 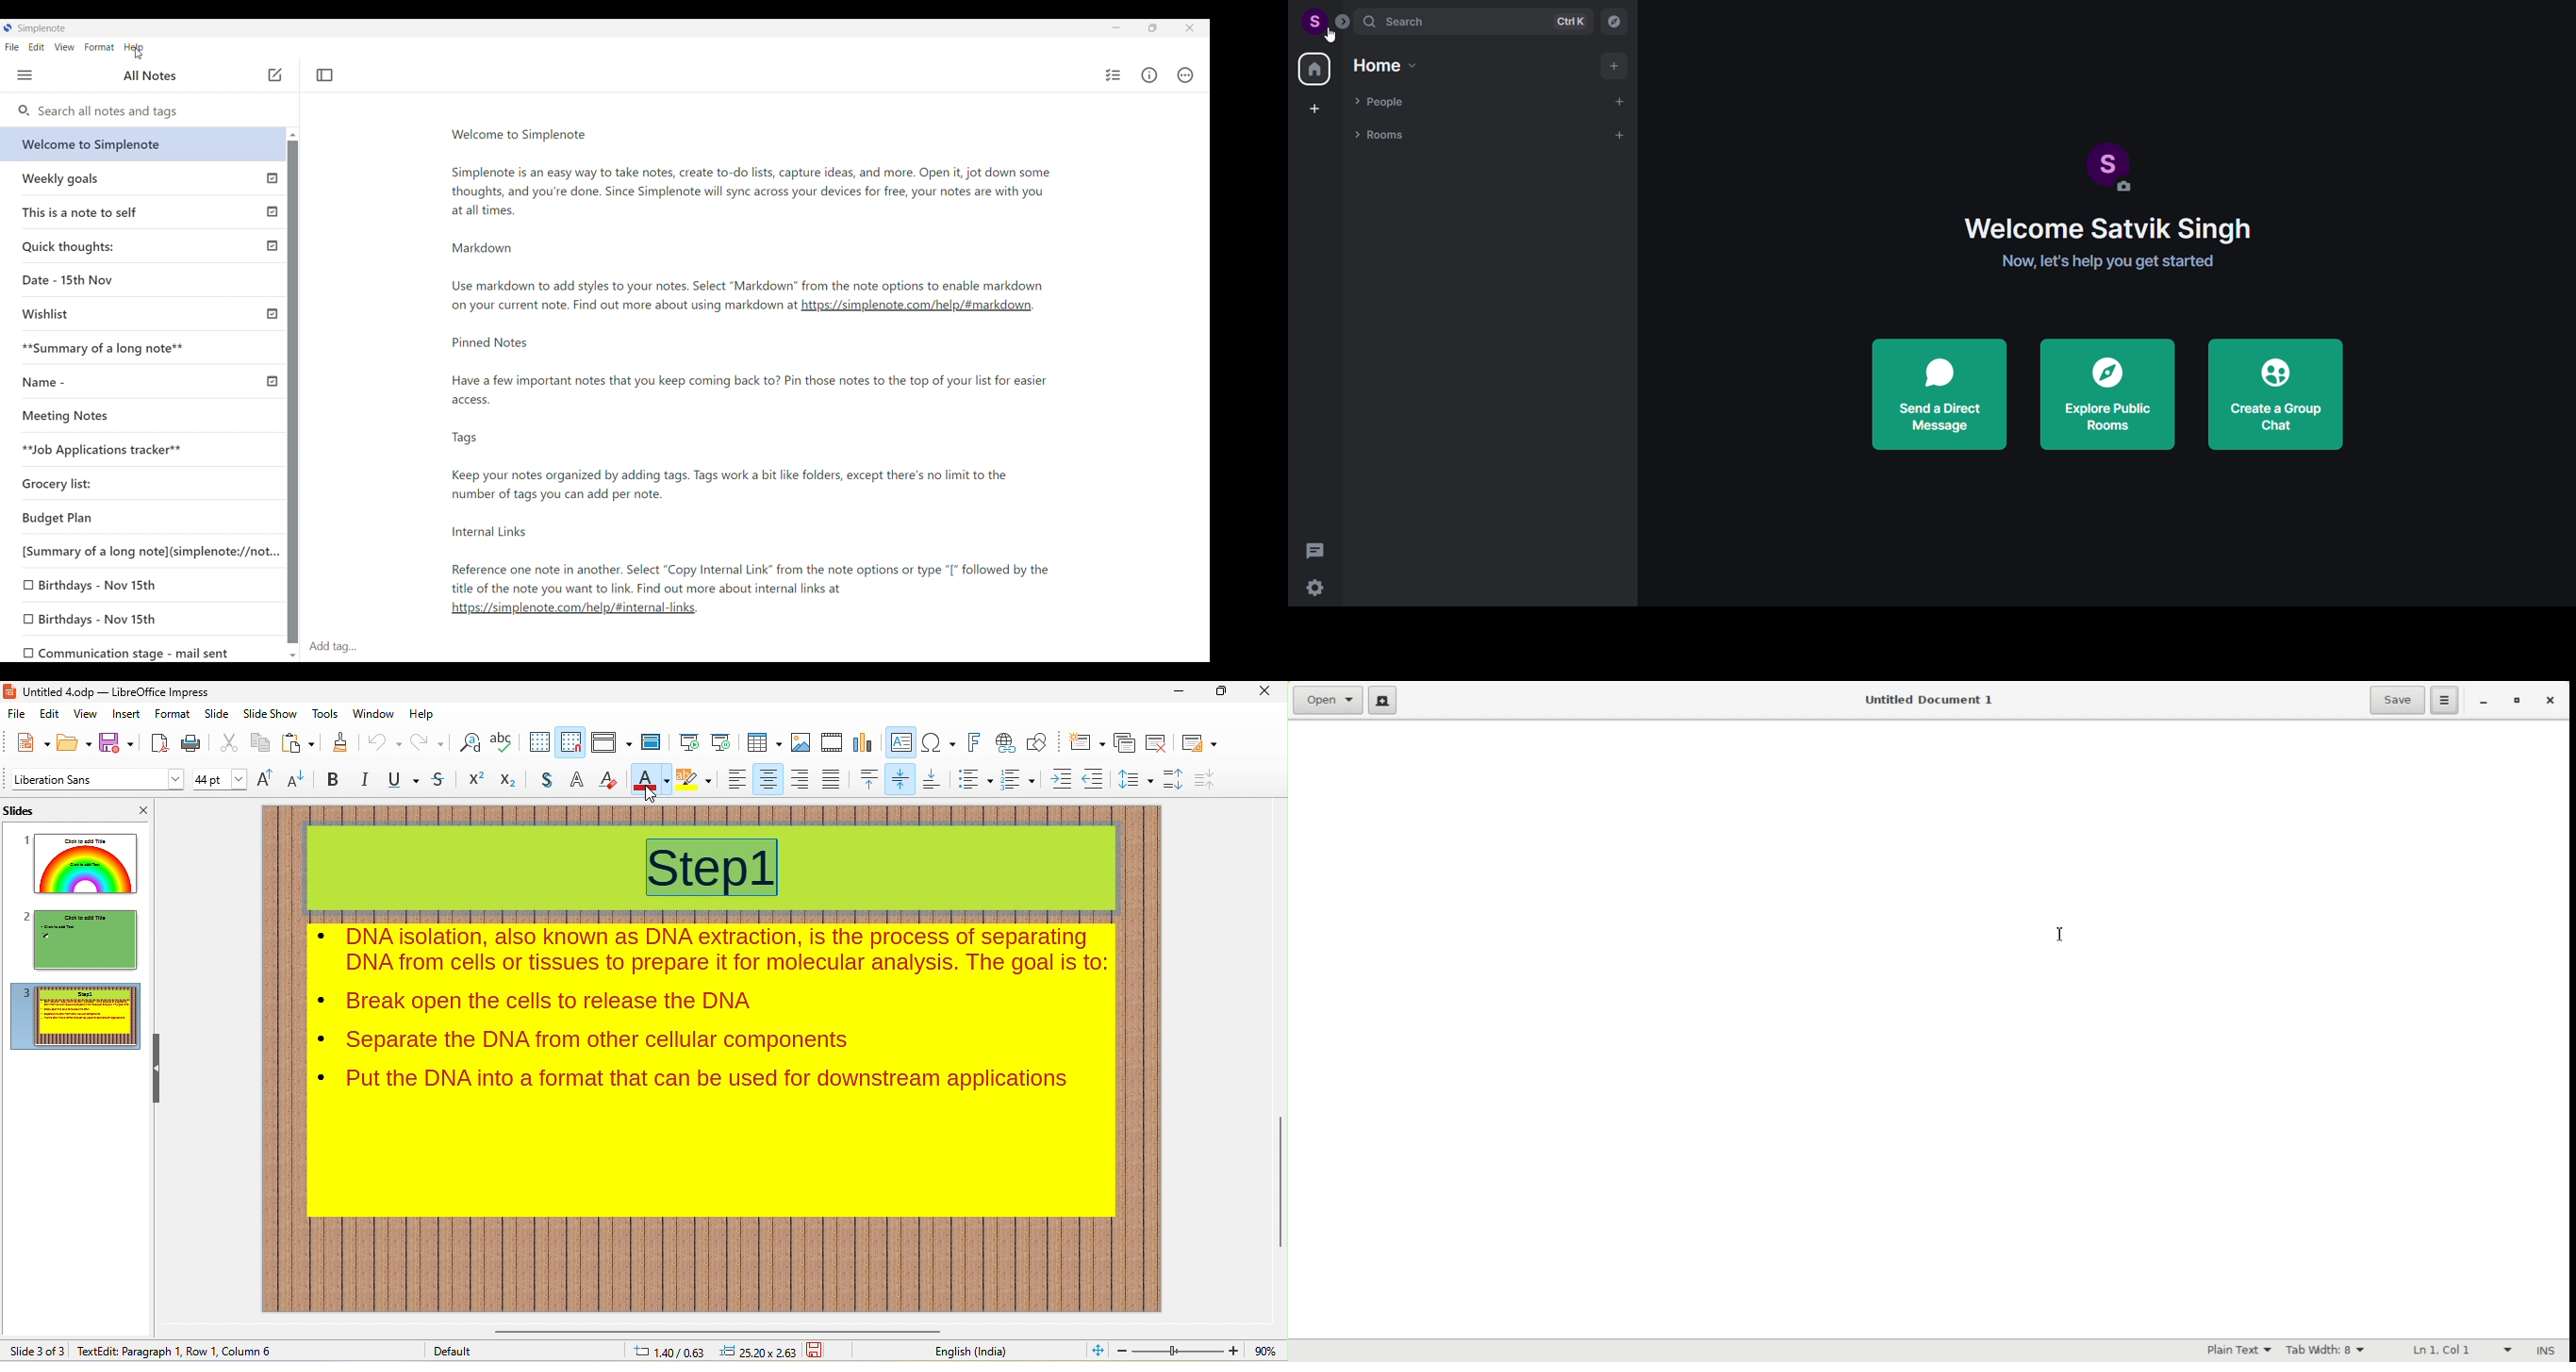 I want to click on Menu, so click(x=25, y=75).